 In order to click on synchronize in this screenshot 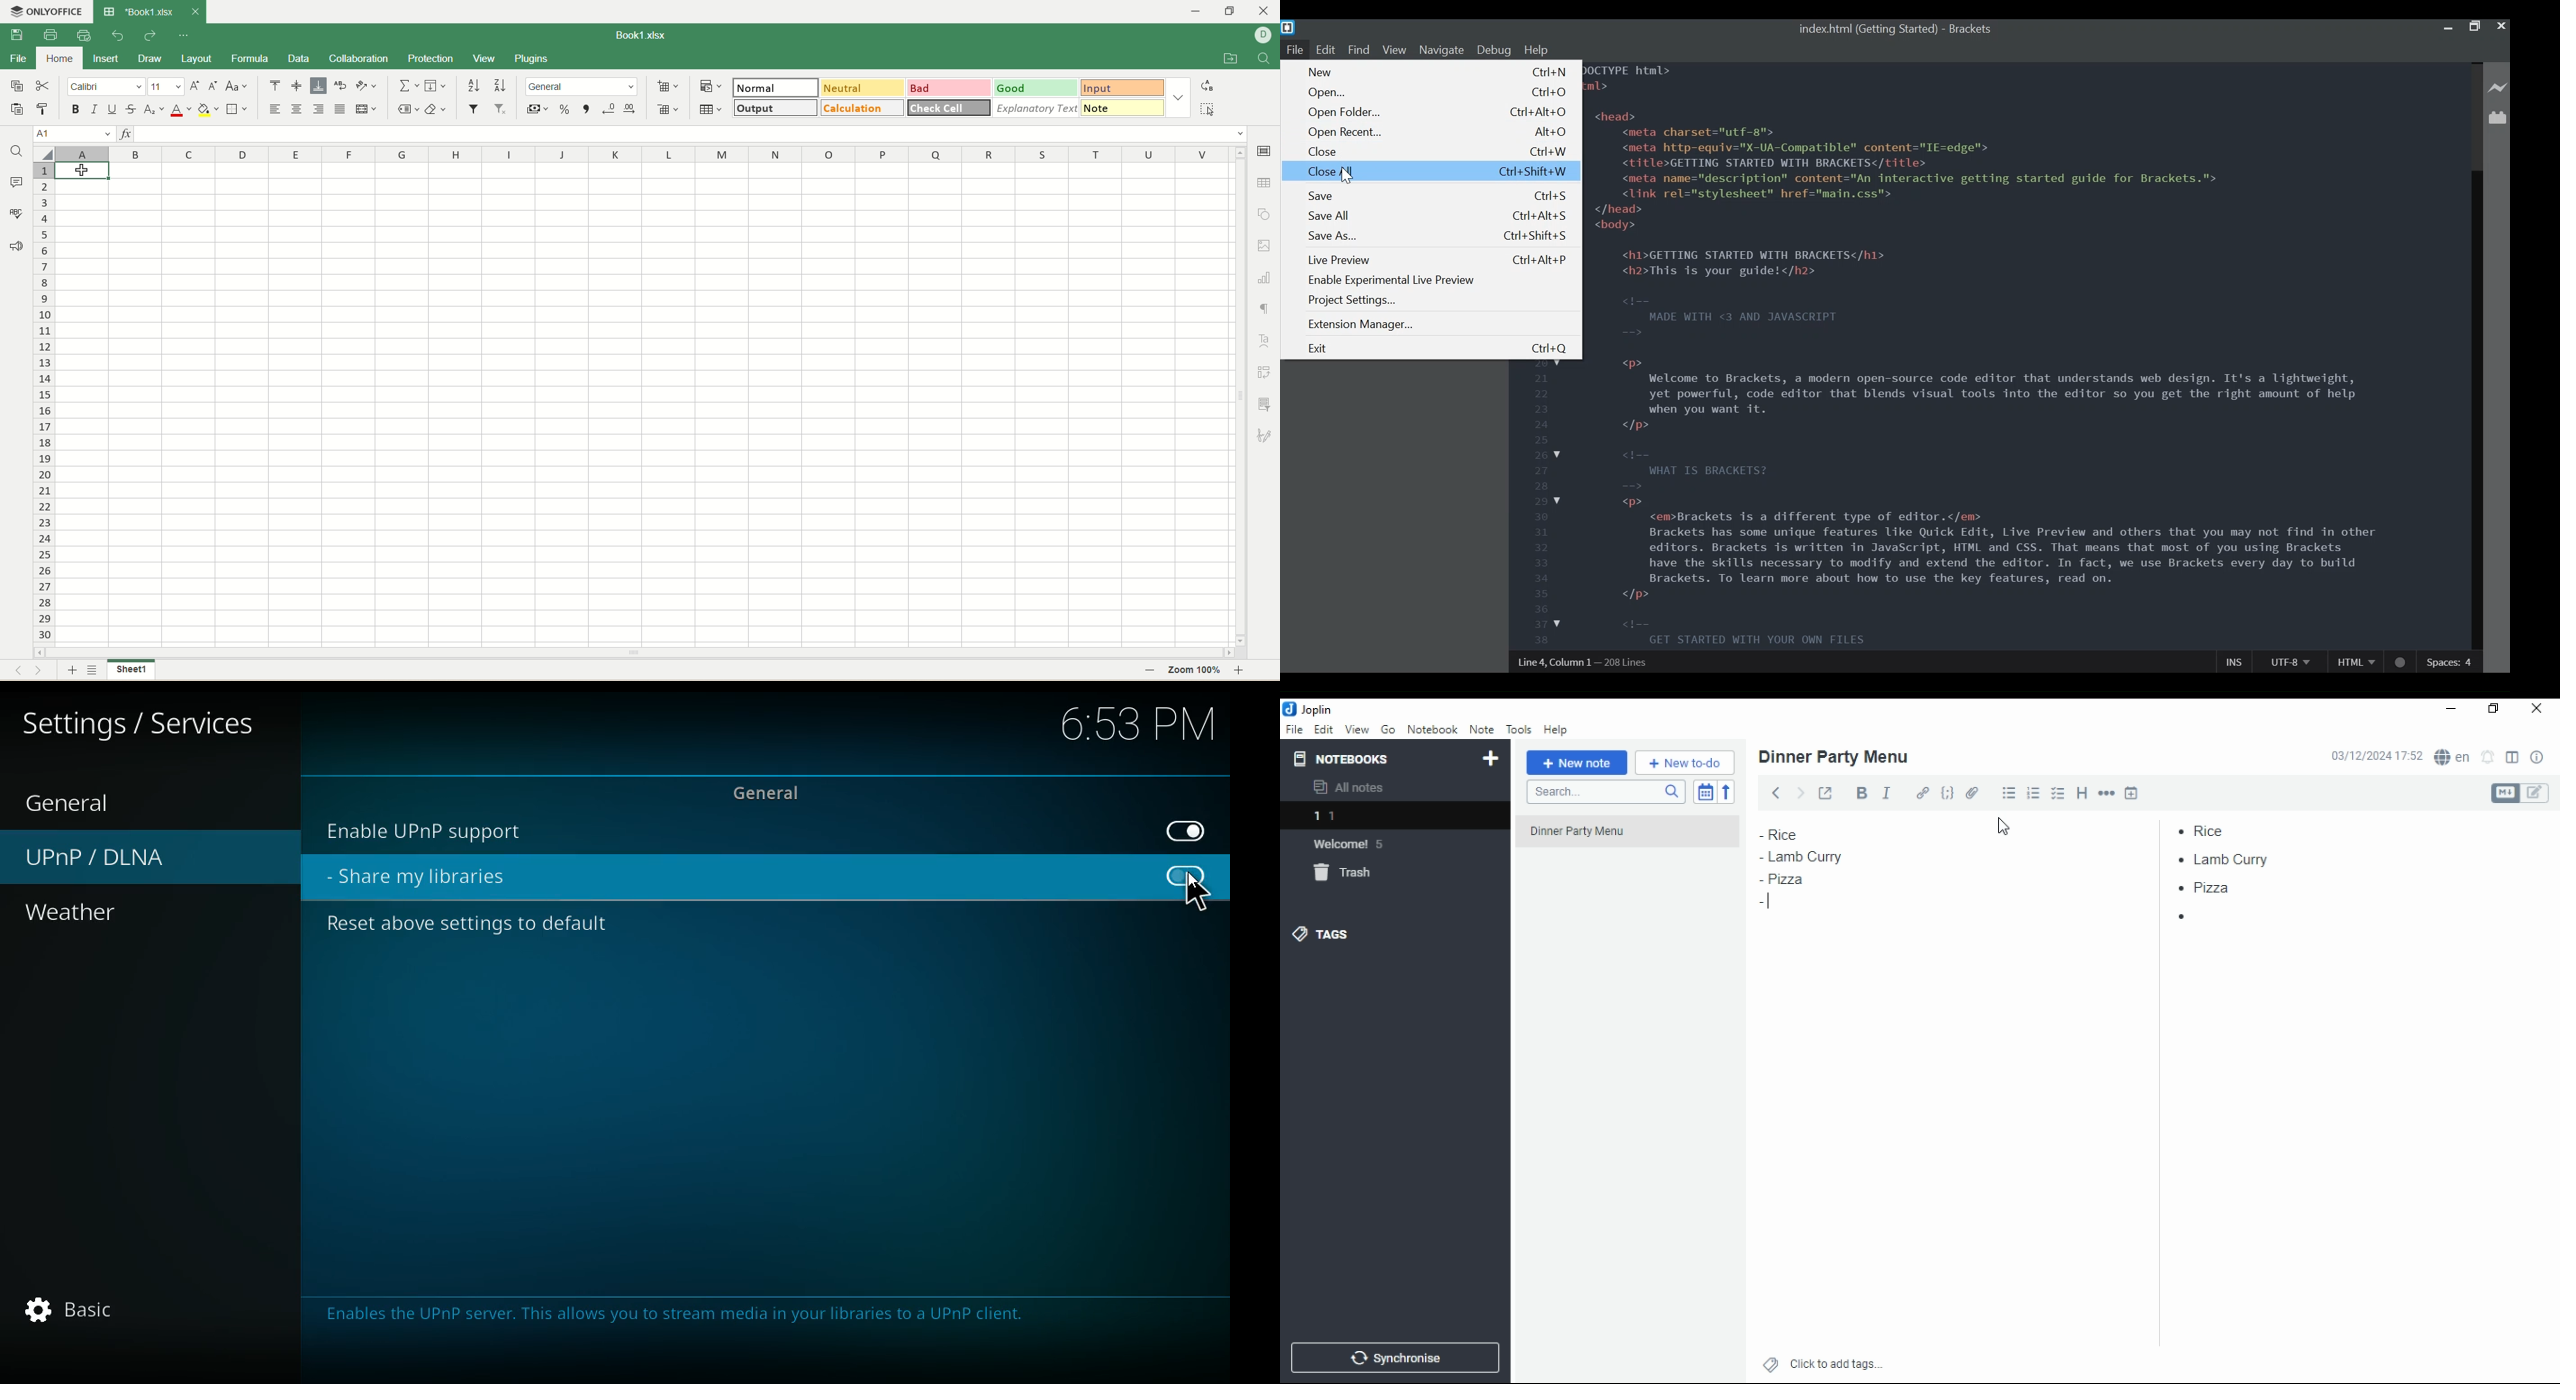, I will do `click(1394, 1358)`.